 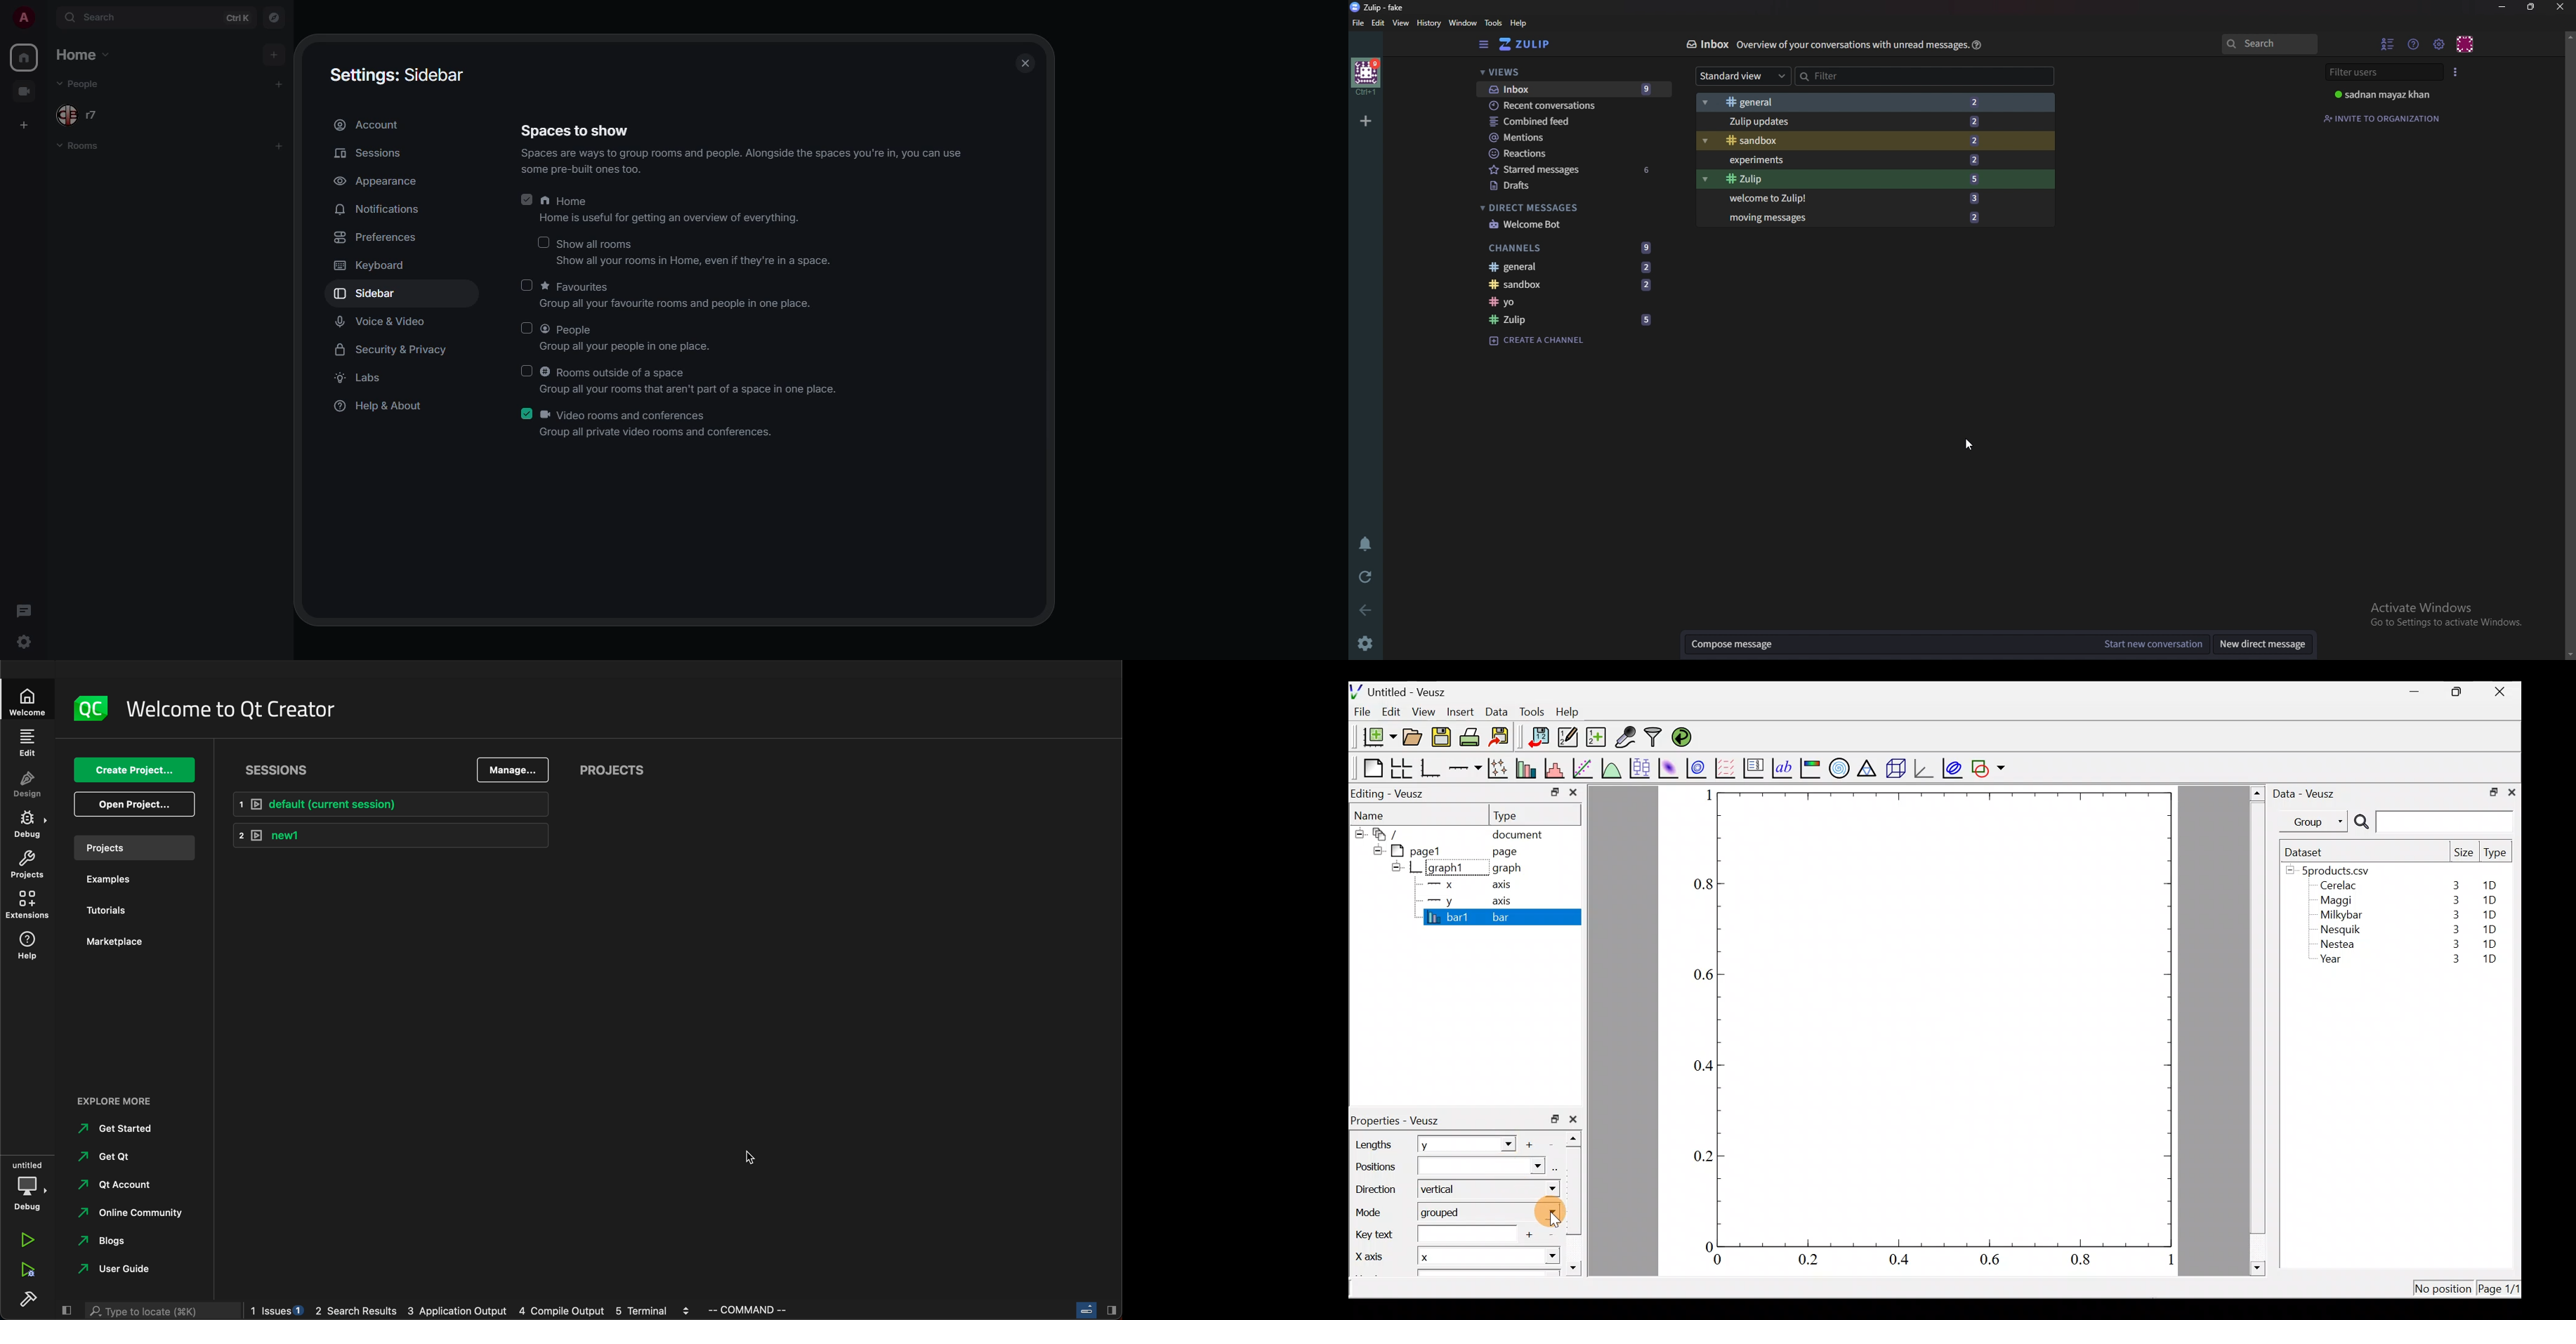 I want to click on home, so click(x=1368, y=76).